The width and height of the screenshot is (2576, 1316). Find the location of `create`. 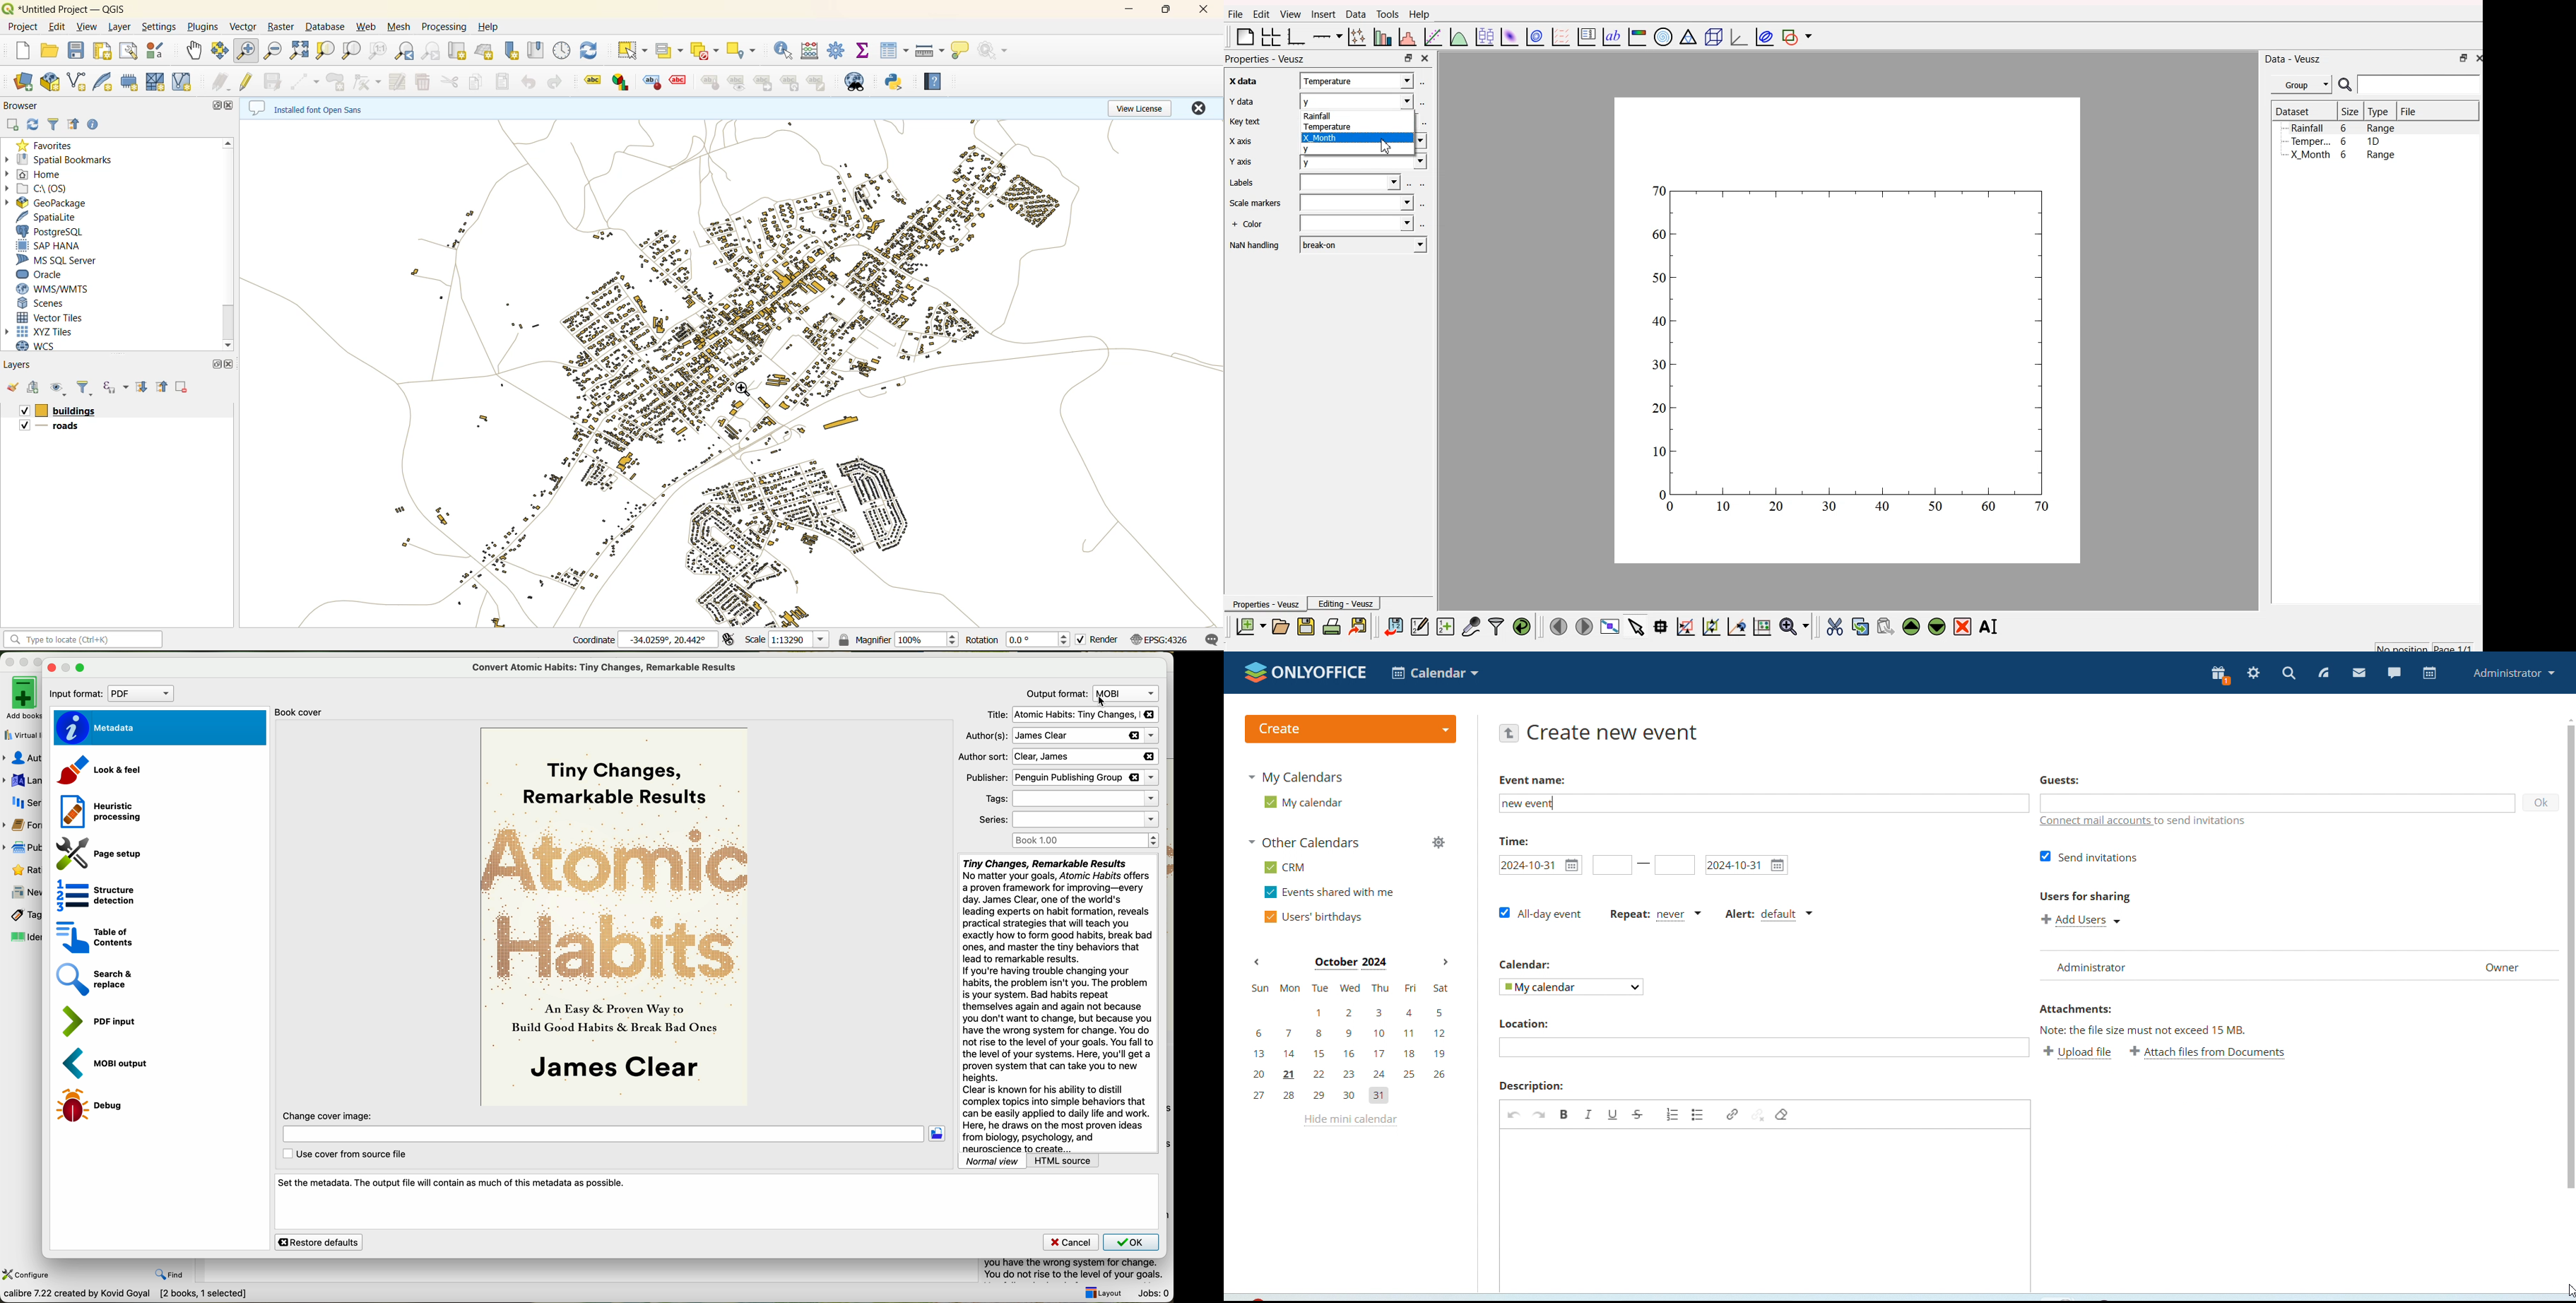

create is located at coordinates (1350, 729).